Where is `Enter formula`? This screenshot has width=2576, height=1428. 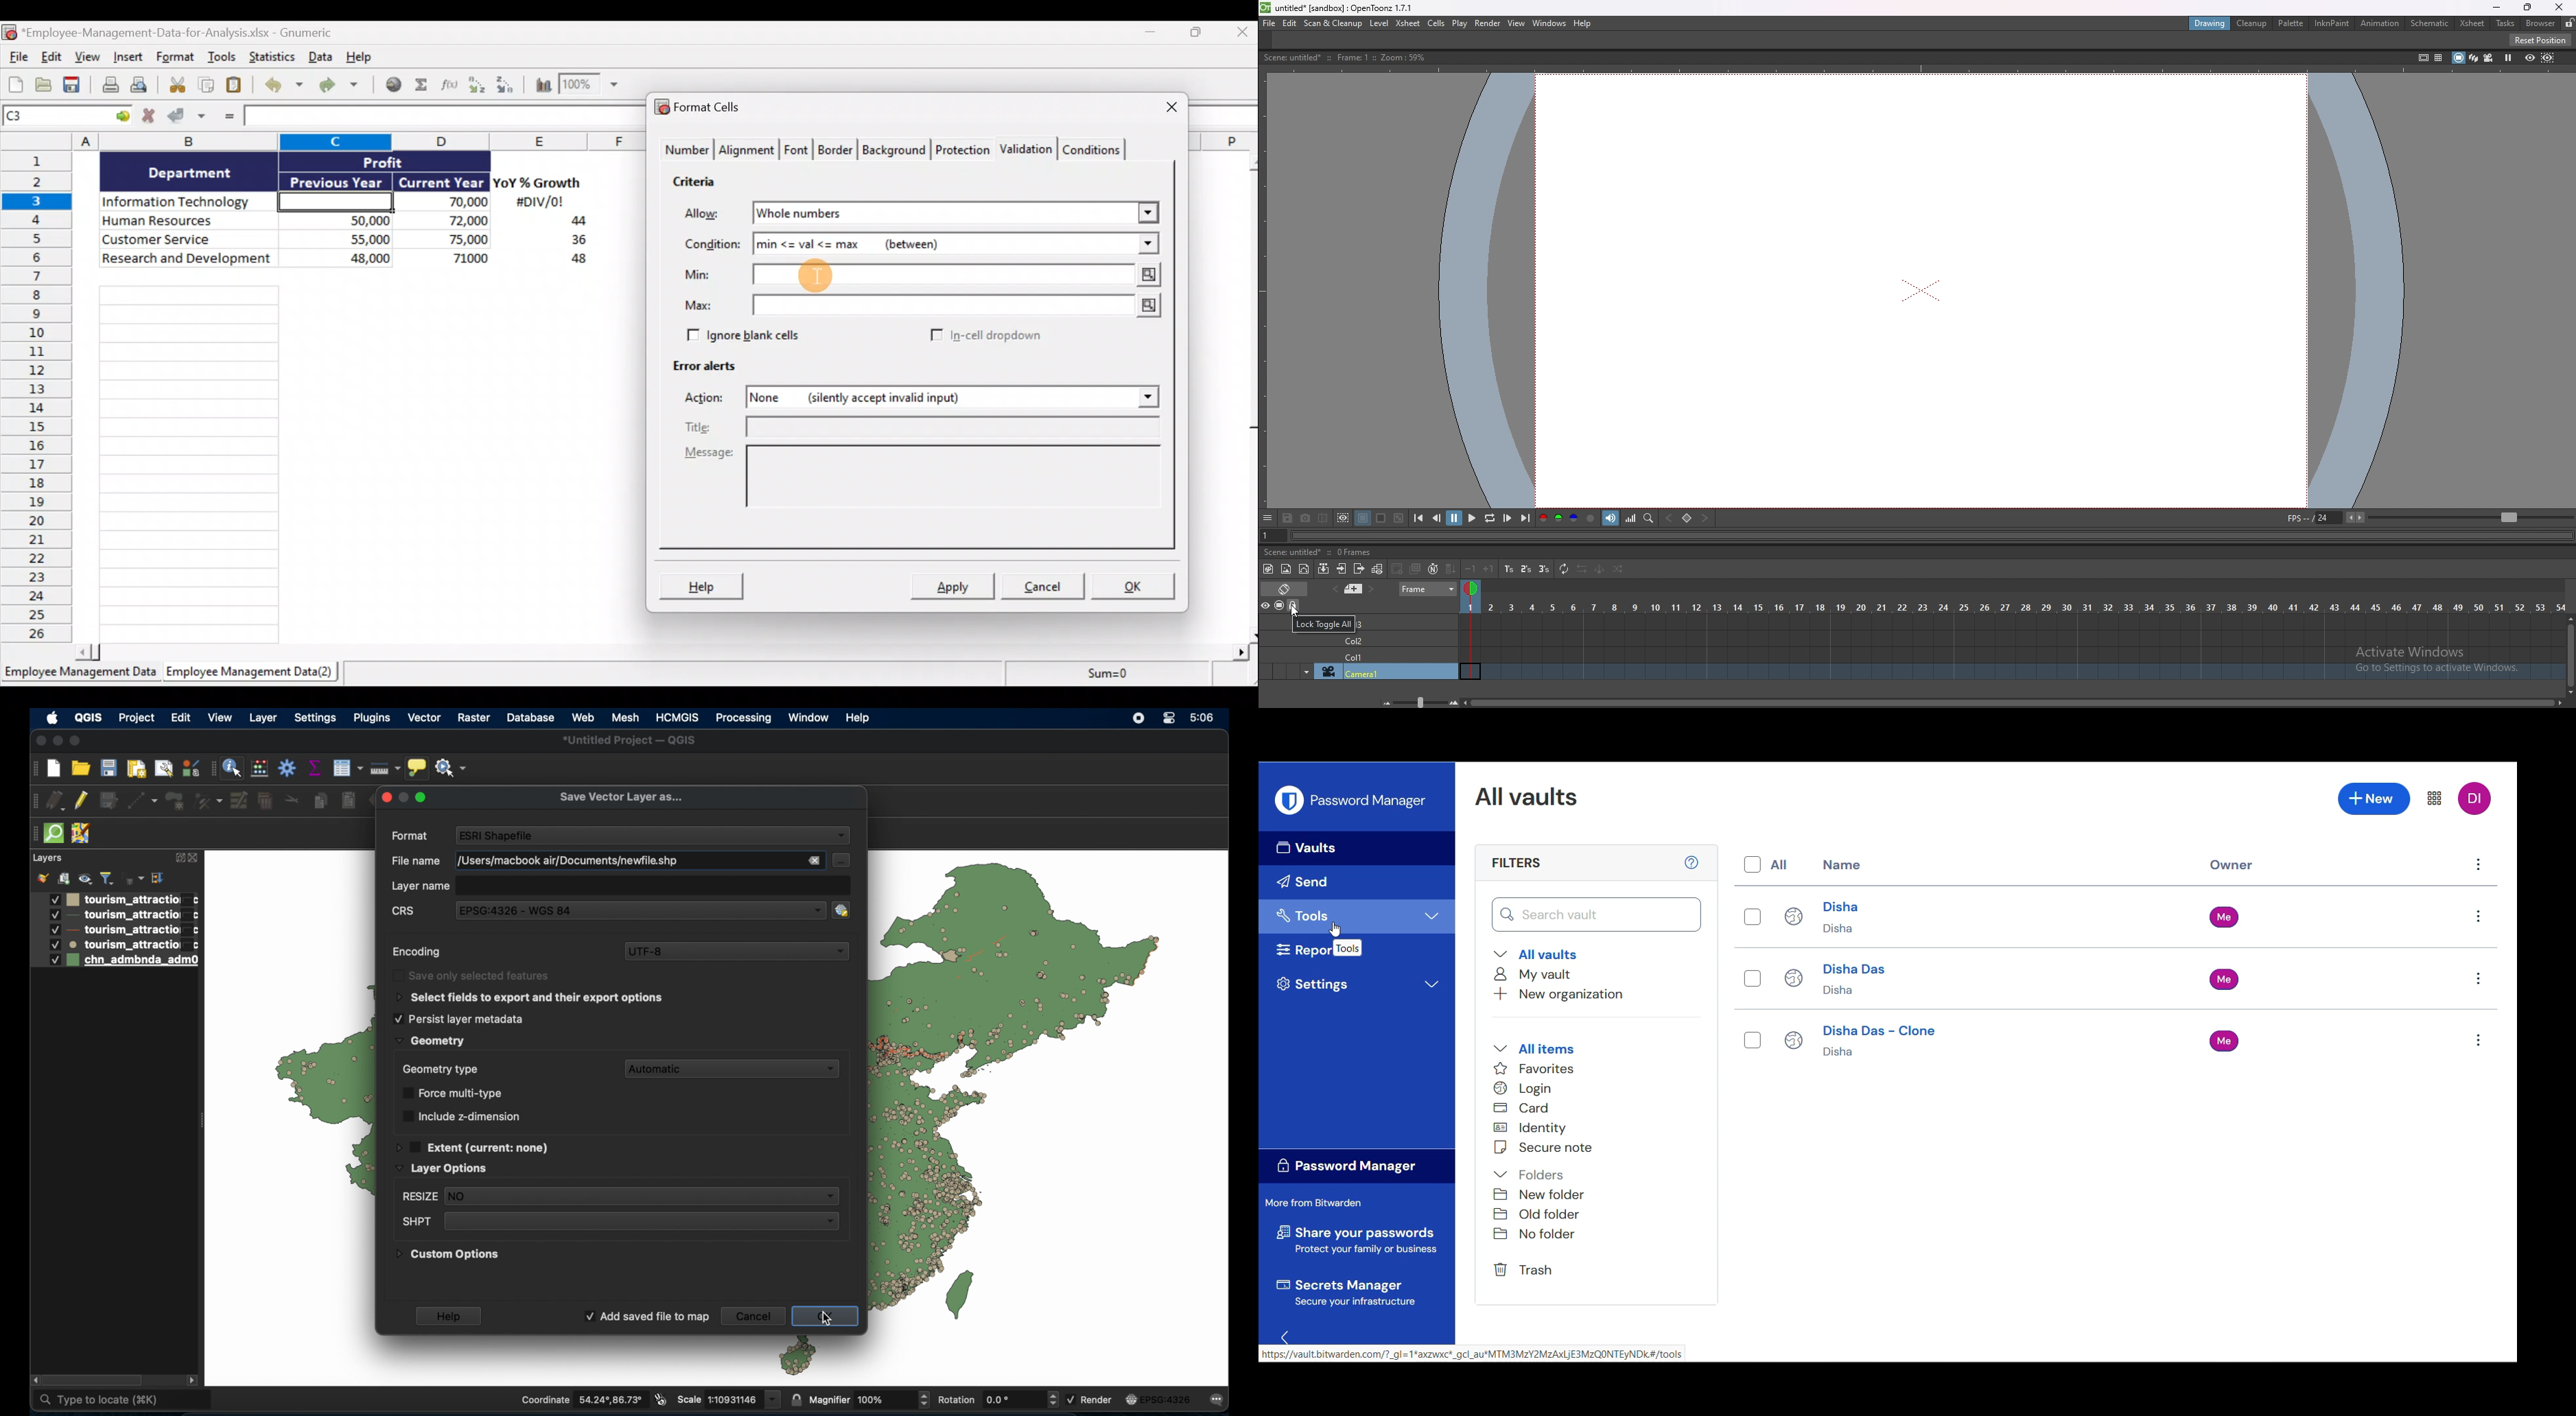 Enter formula is located at coordinates (227, 118).